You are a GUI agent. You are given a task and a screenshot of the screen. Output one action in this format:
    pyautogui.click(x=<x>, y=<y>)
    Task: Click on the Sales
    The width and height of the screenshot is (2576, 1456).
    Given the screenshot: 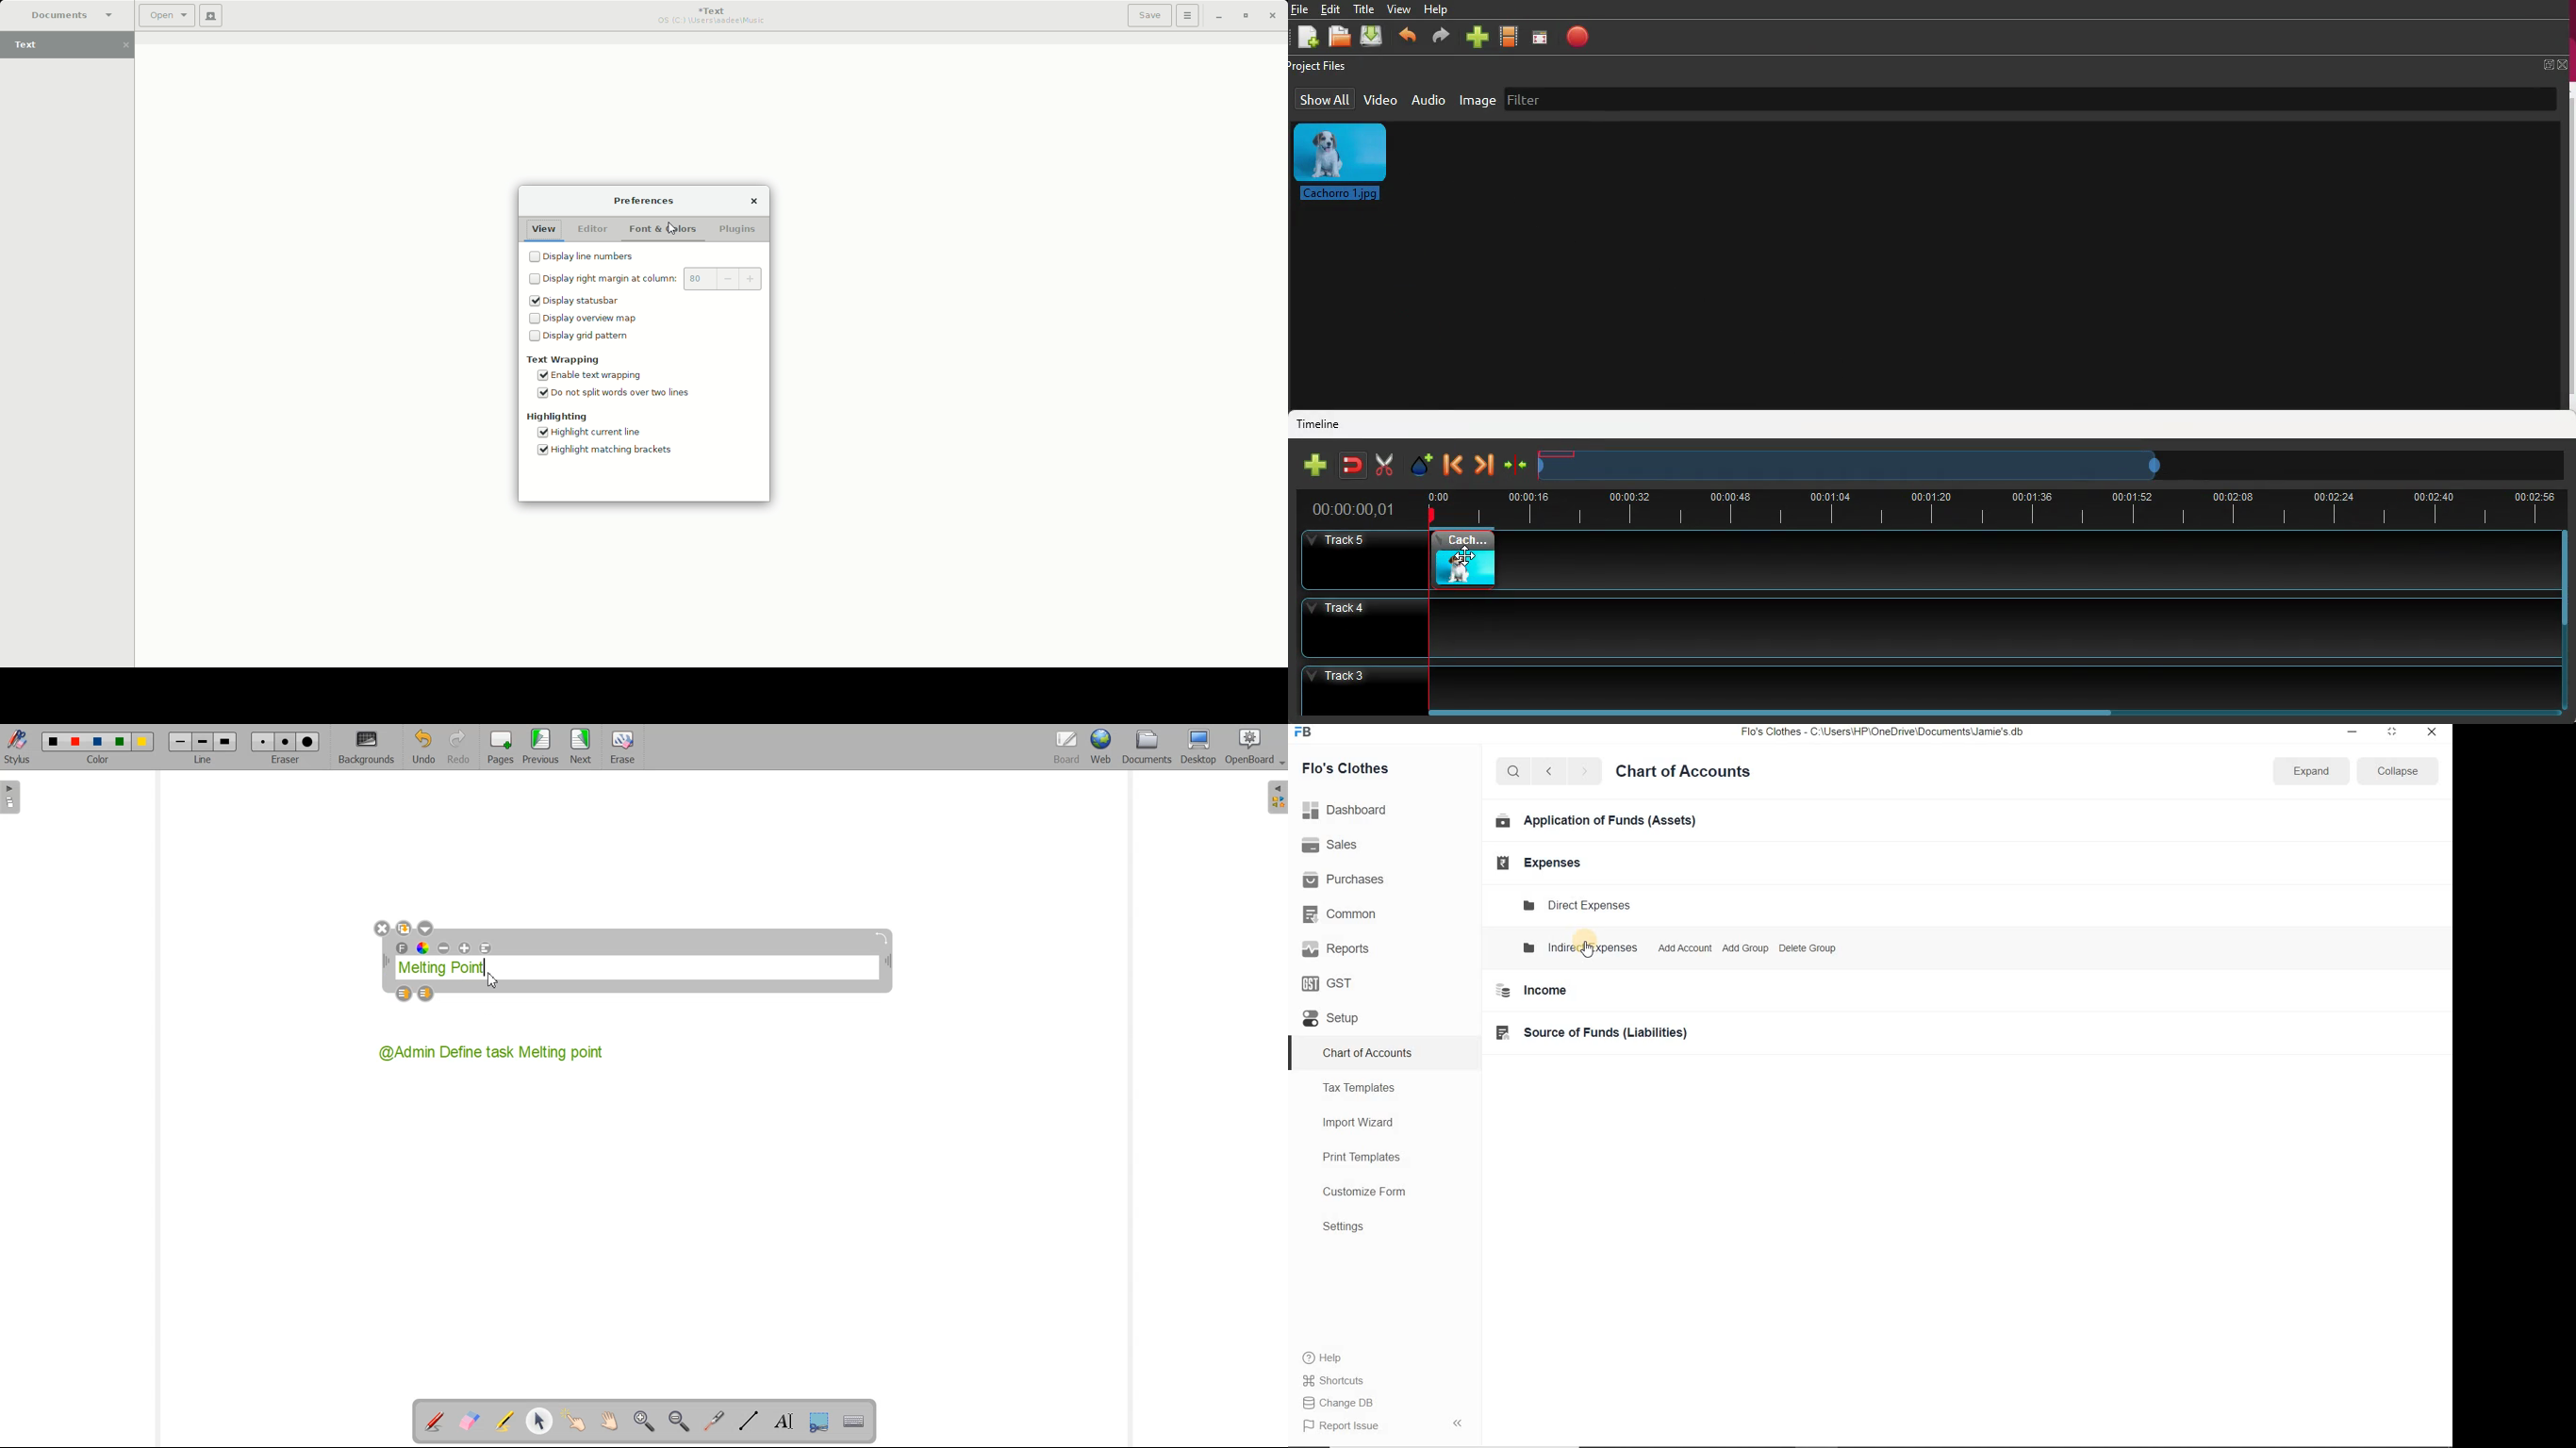 What is the action you would take?
    pyautogui.click(x=1332, y=845)
    